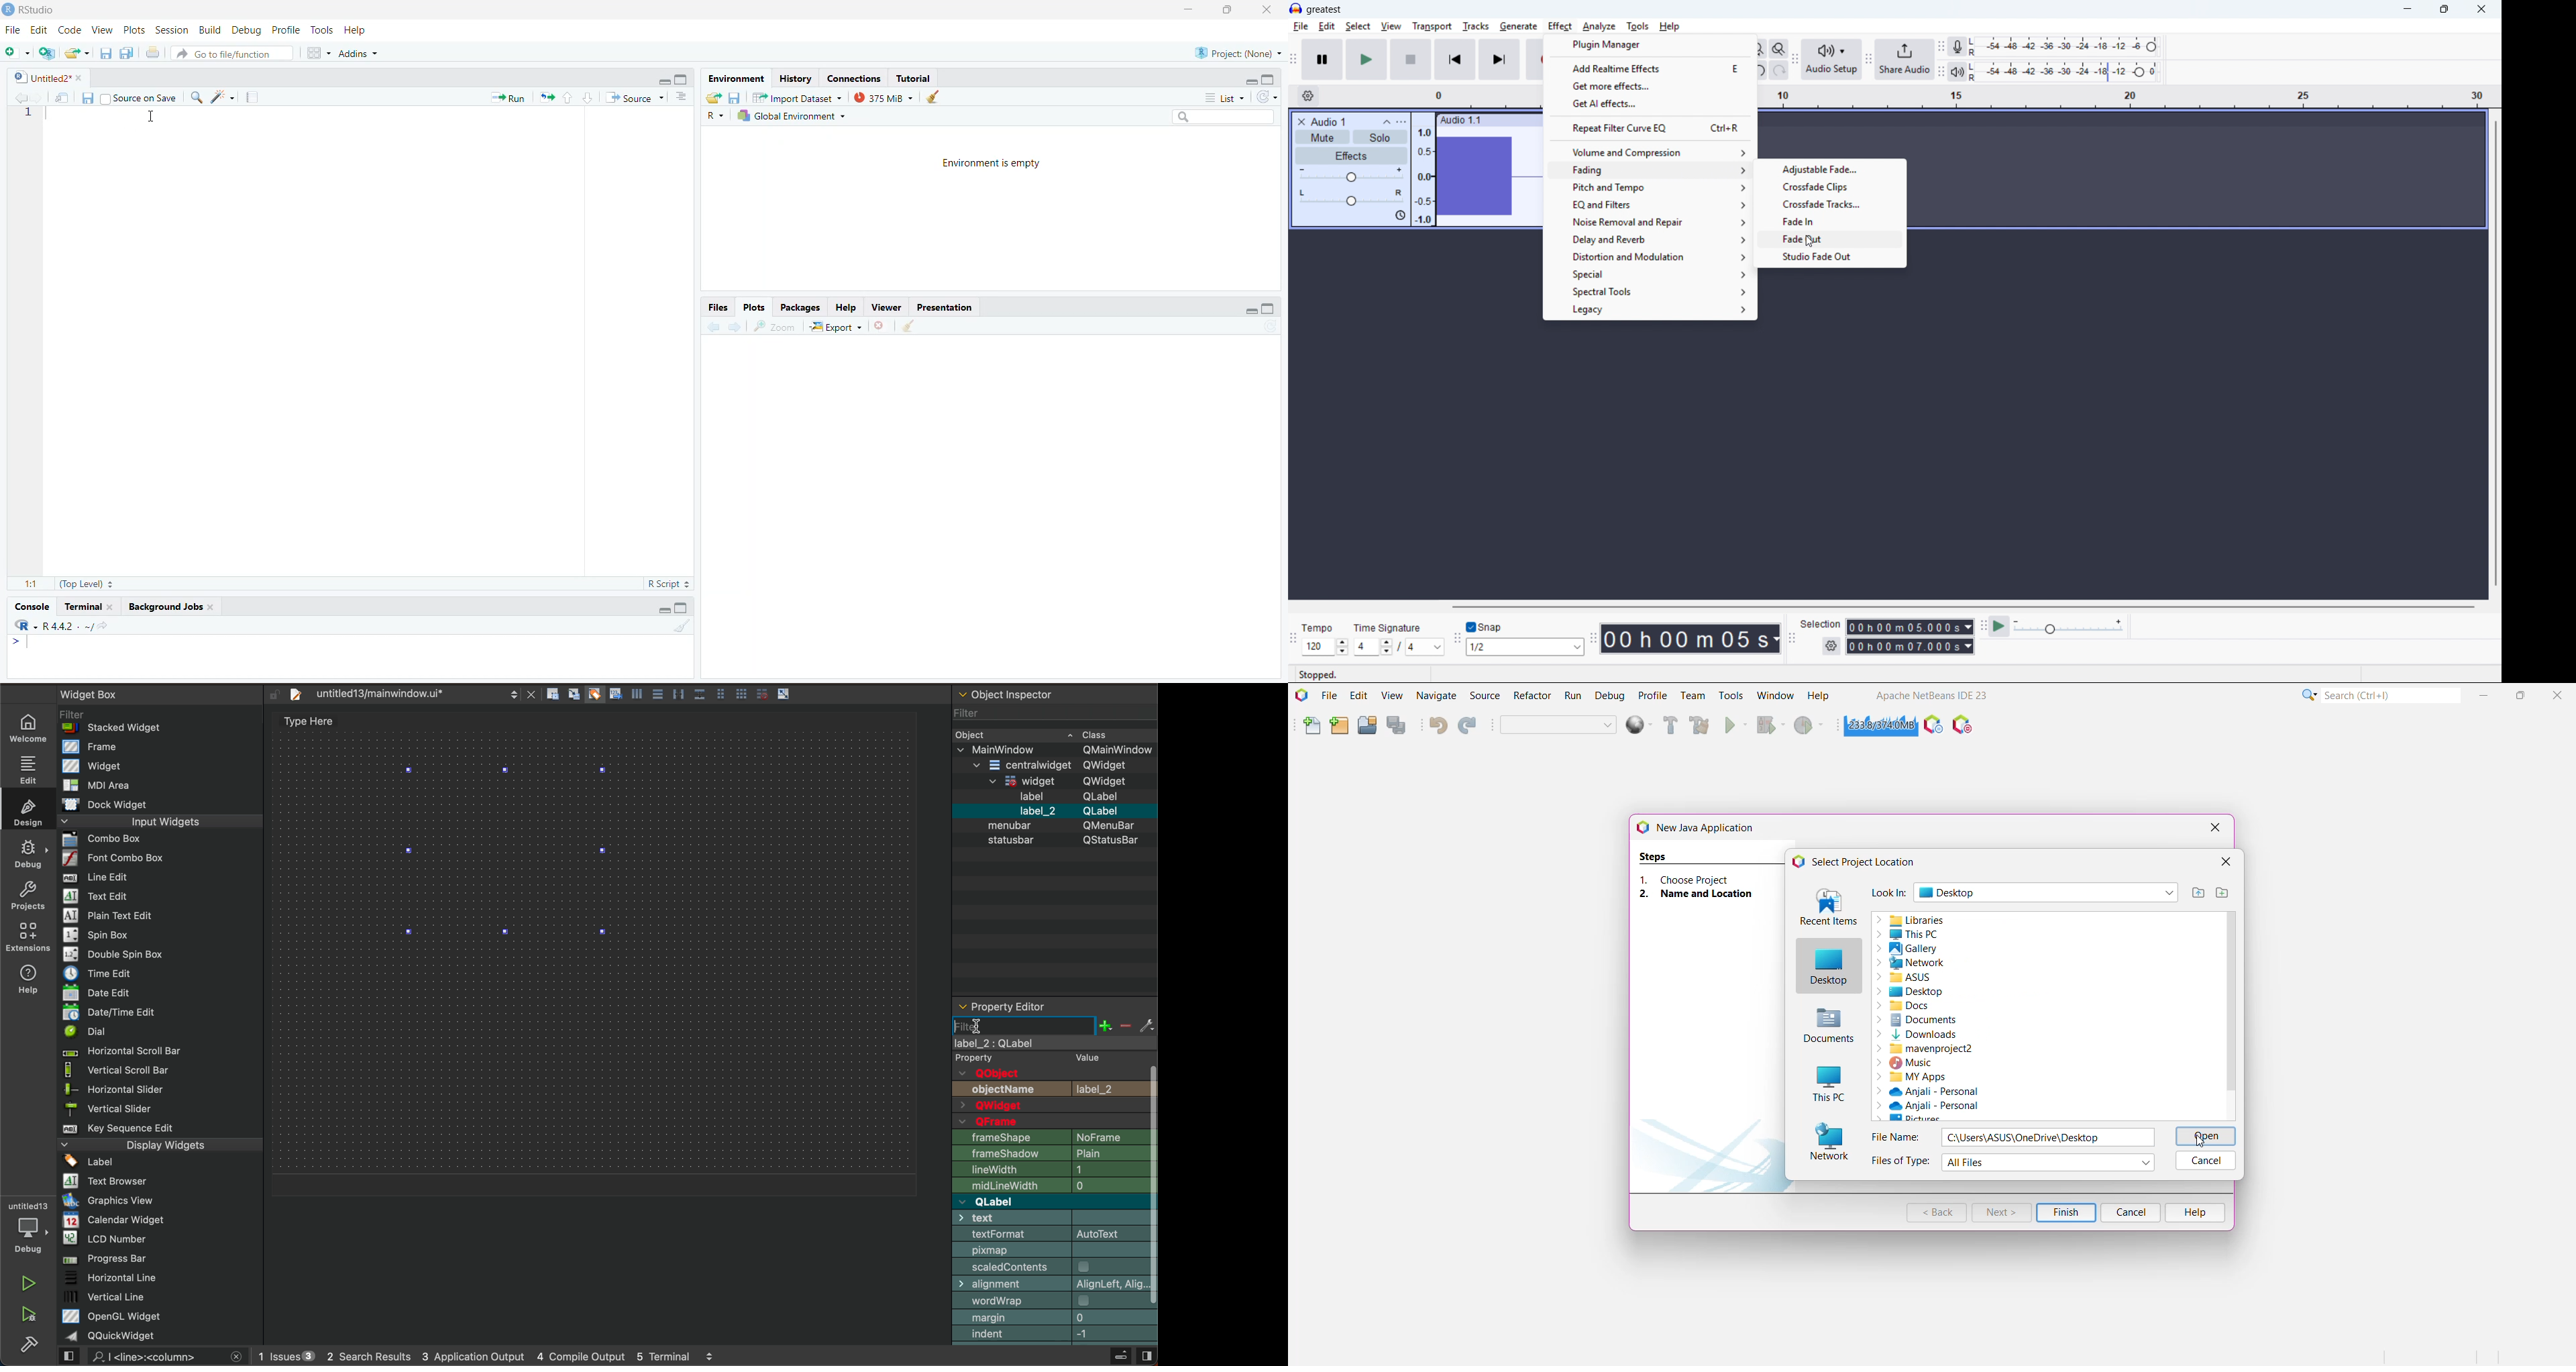 This screenshot has height=1372, width=2576. Describe the element at coordinates (1832, 646) in the screenshot. I see `Selection settings ` at that location.